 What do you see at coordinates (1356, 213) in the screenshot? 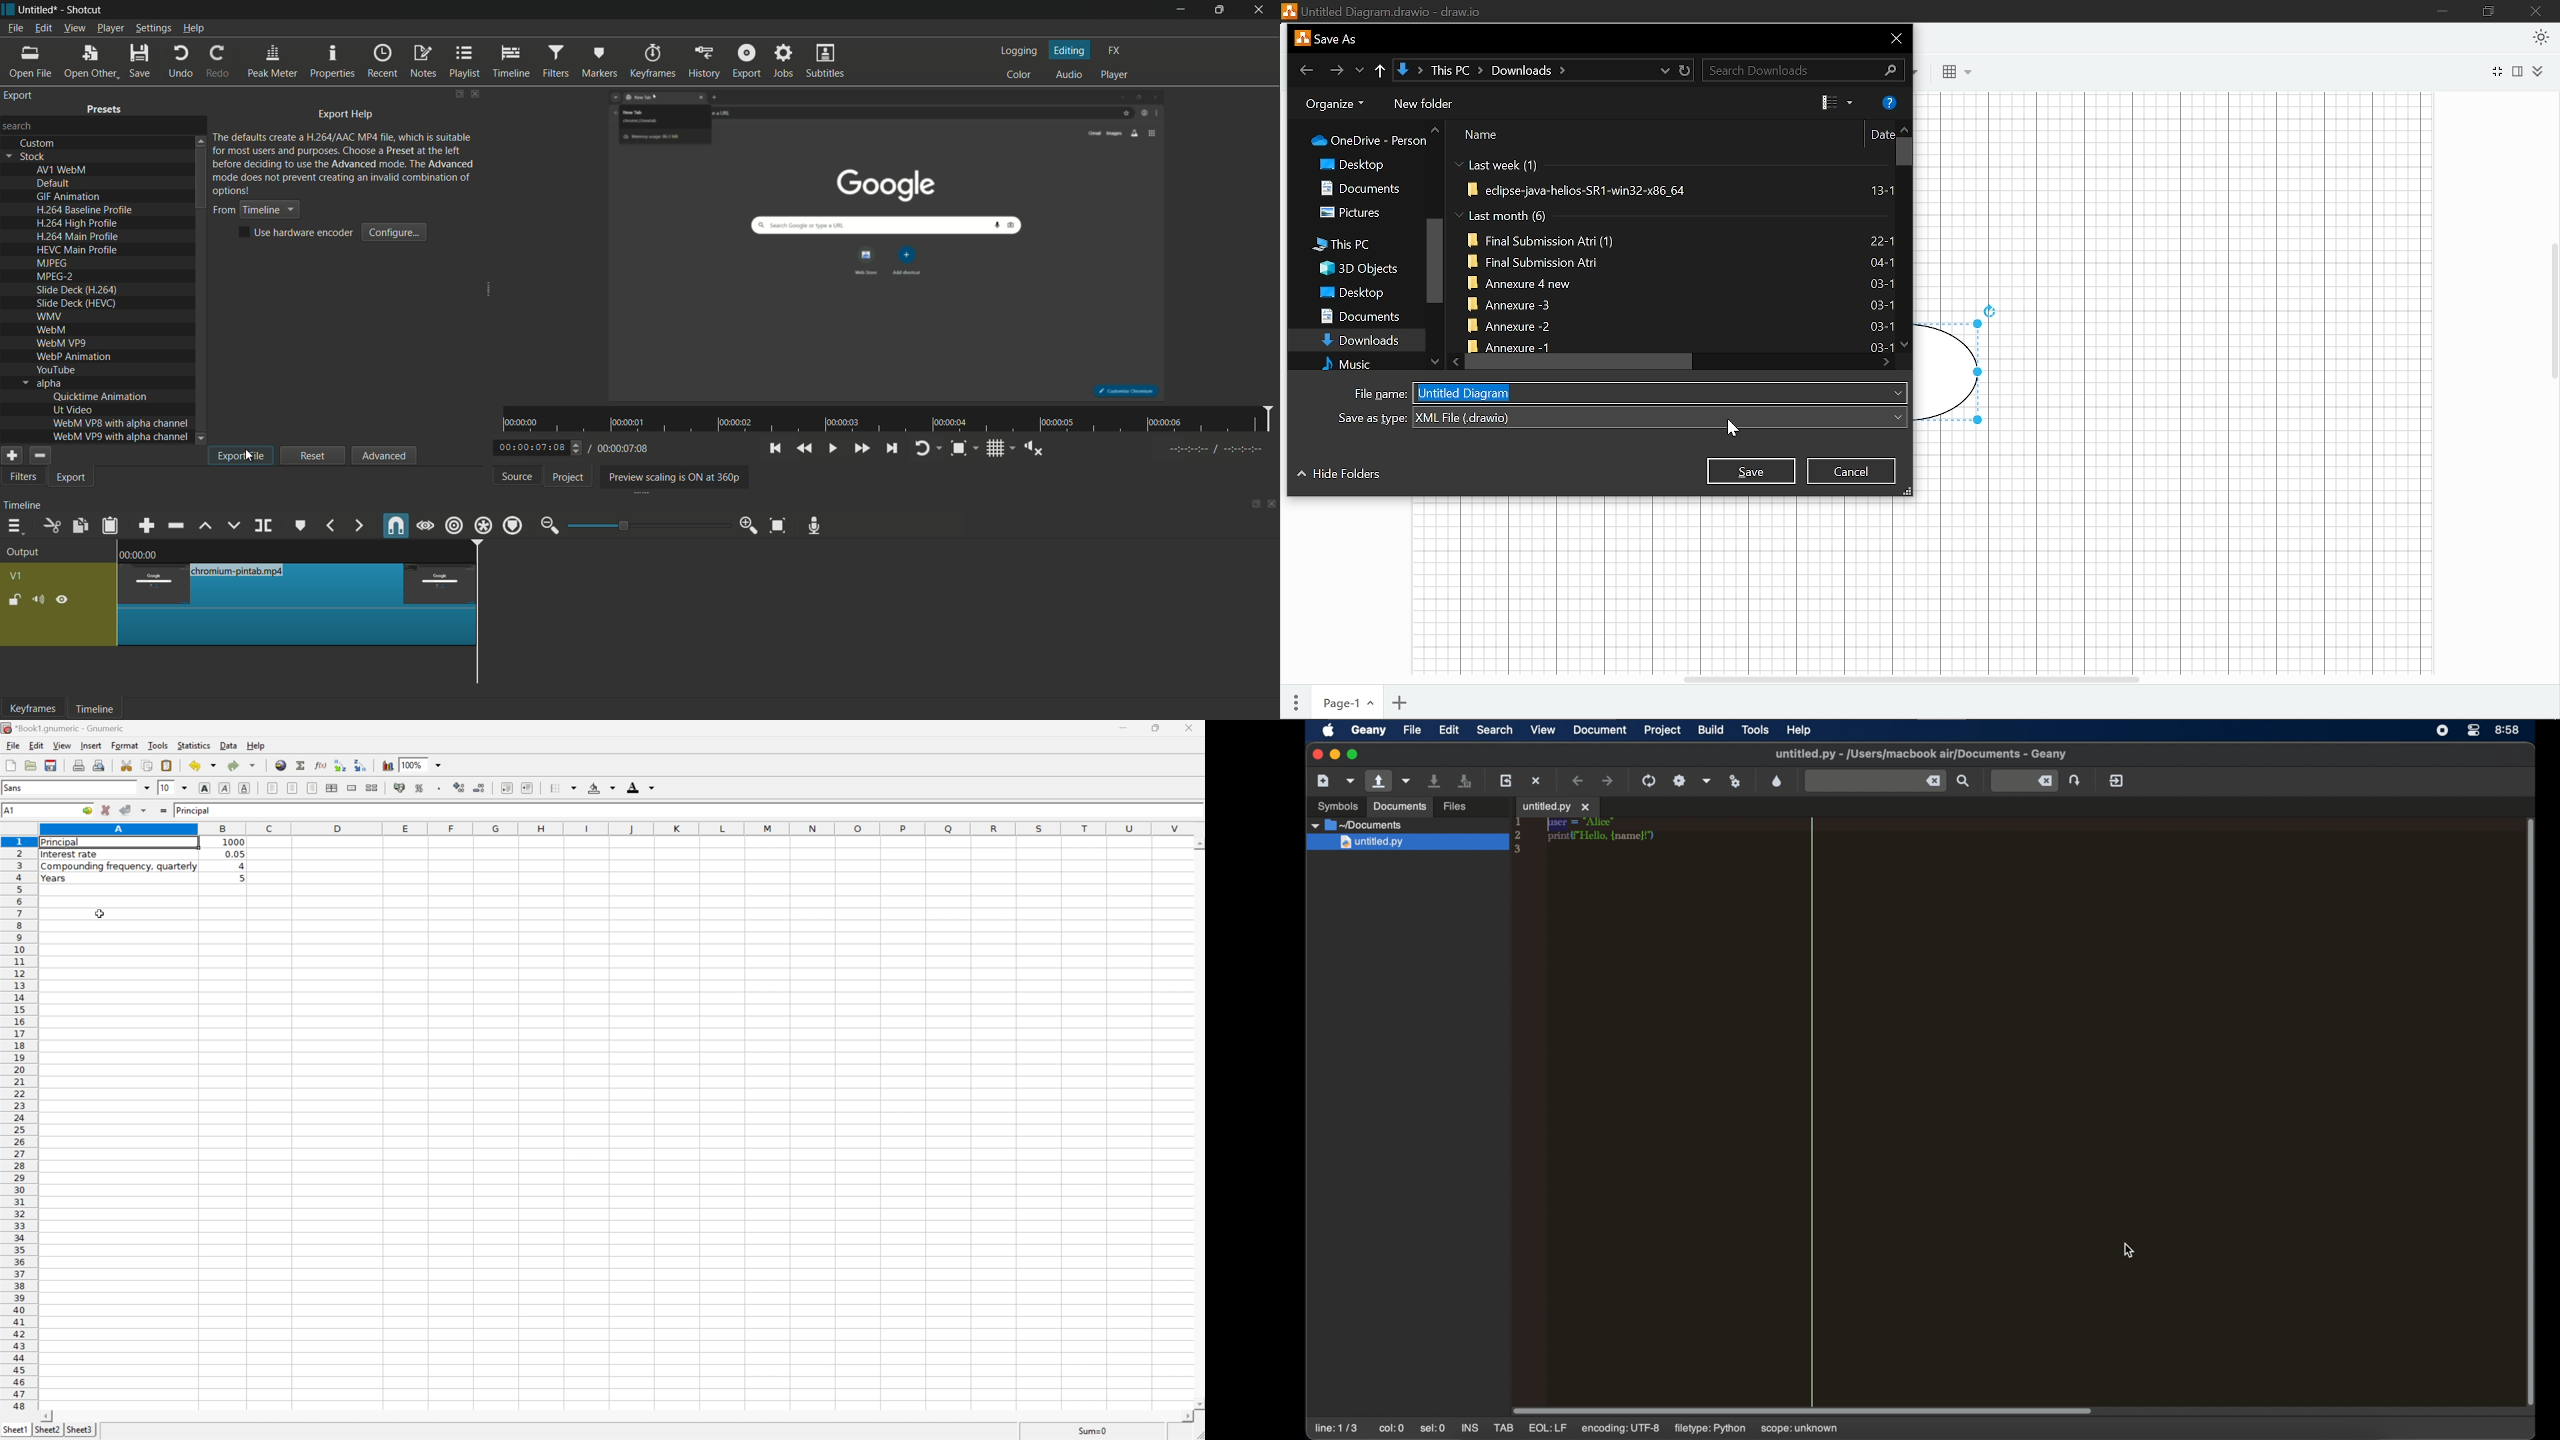
I see `Pictures` at bounding box center [1356, 213].